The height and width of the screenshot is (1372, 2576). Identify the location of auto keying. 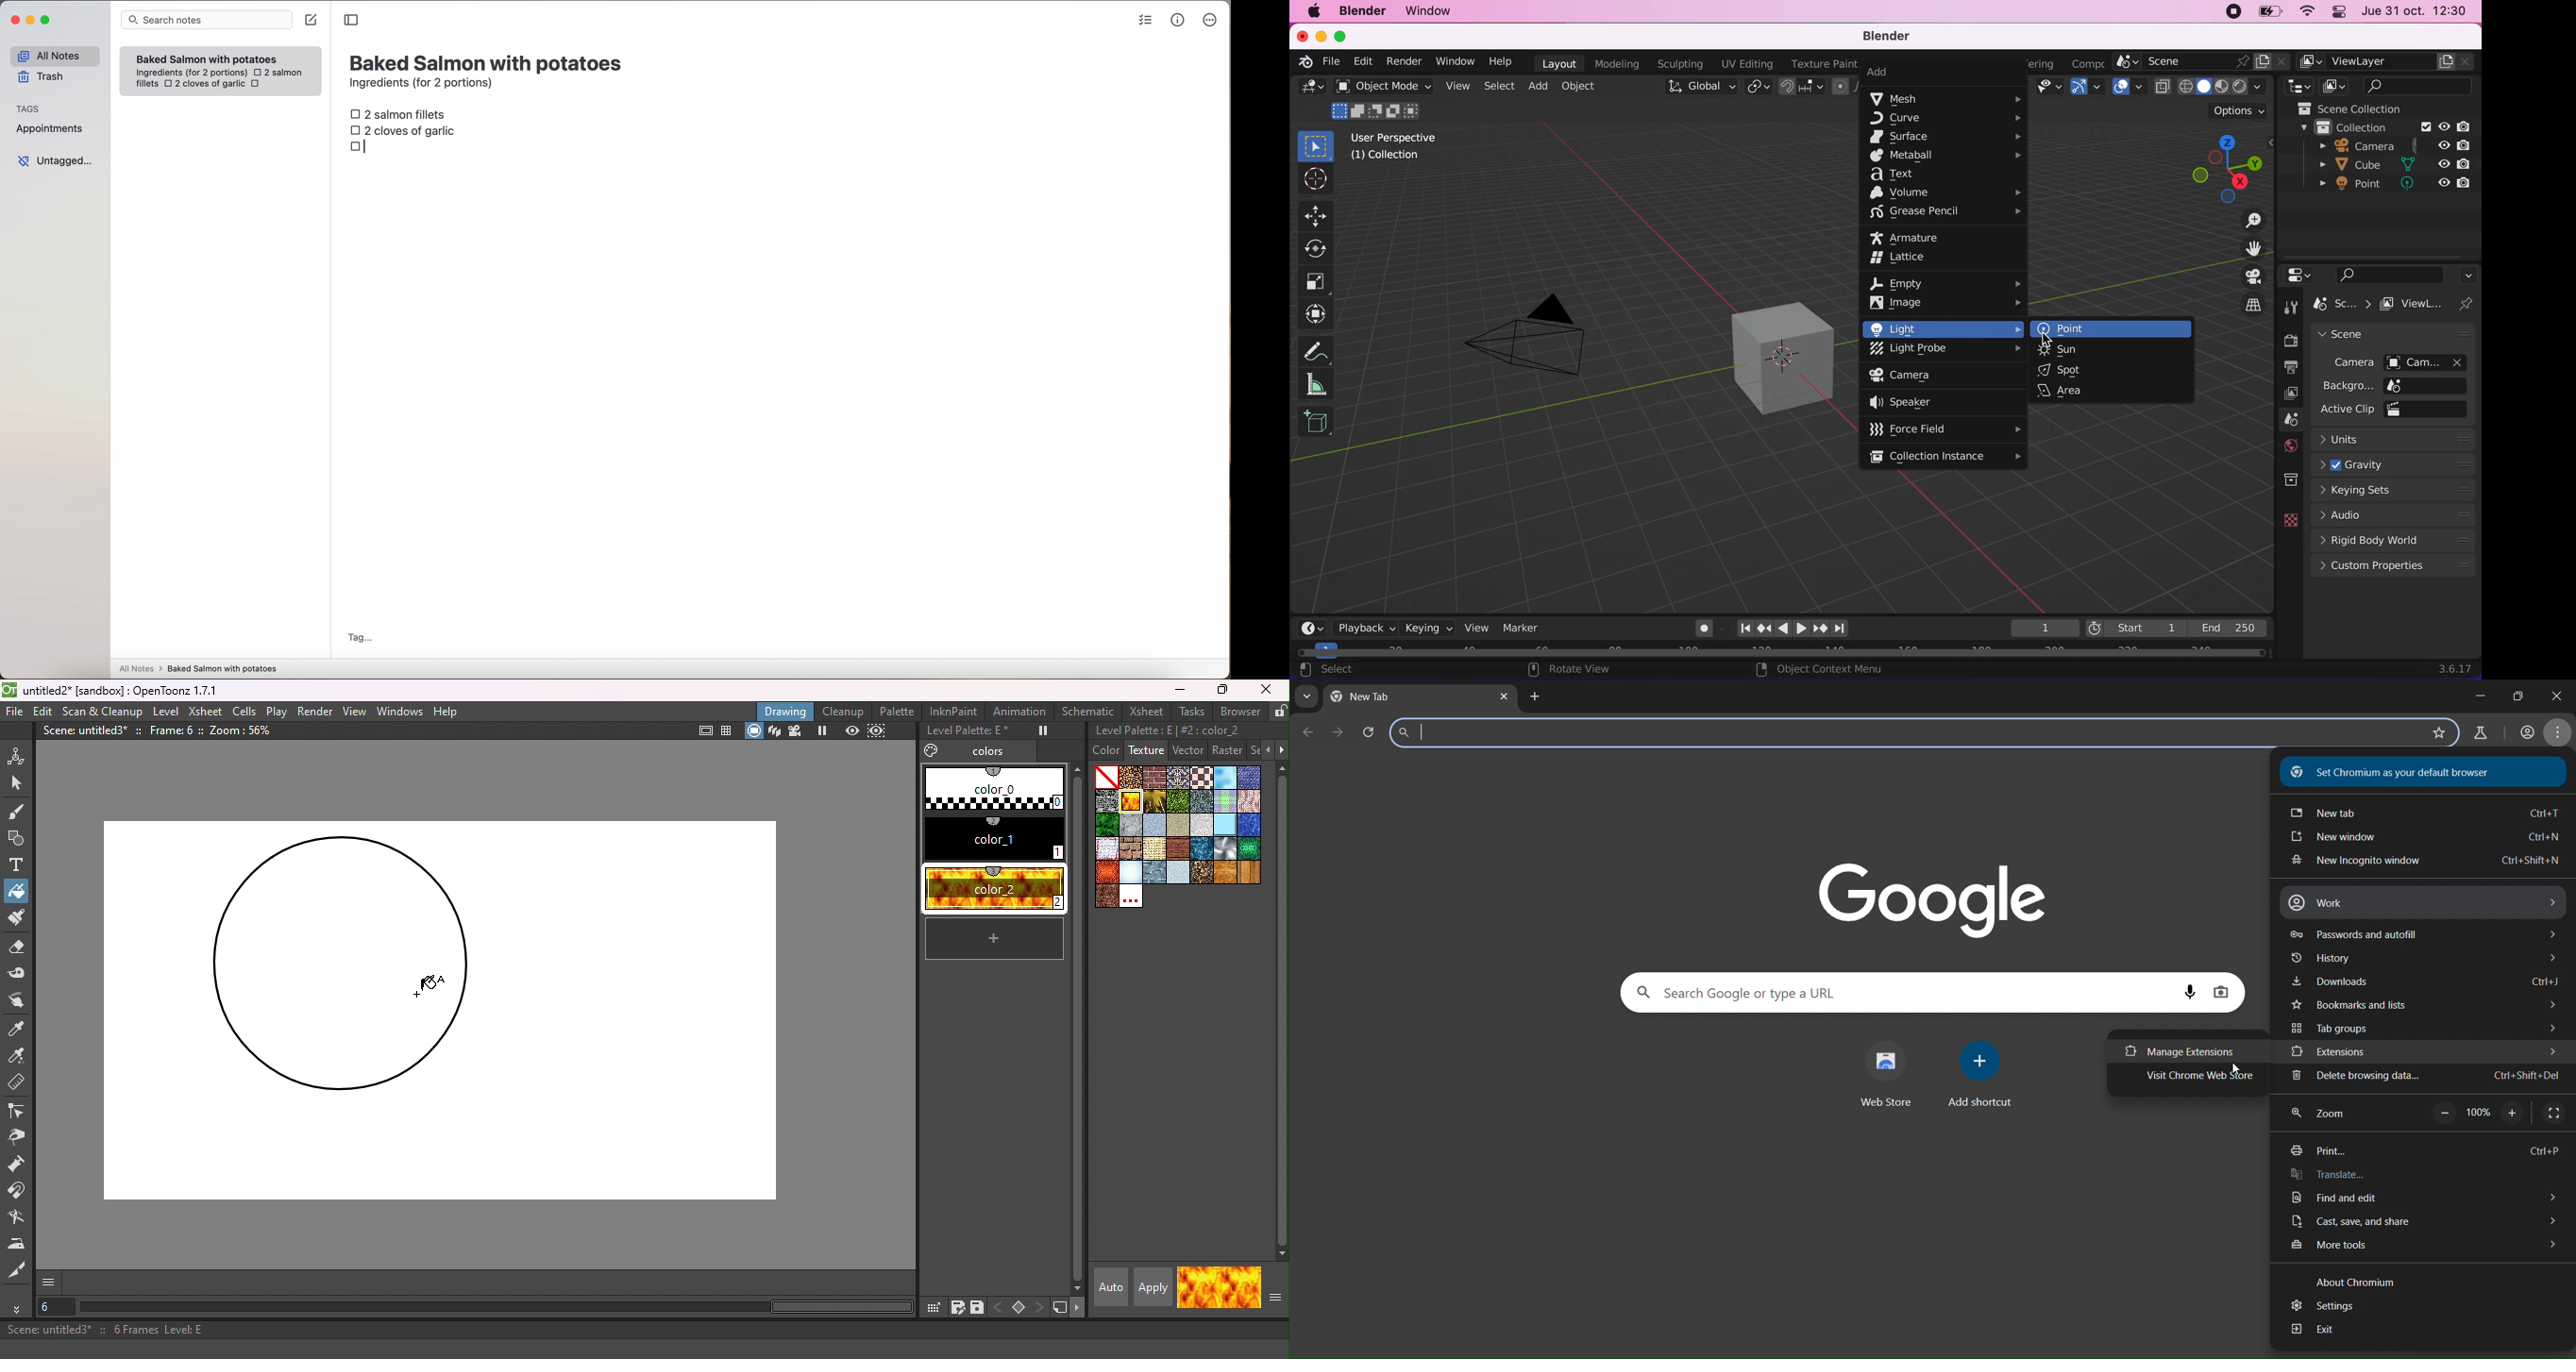
(1699, 626).